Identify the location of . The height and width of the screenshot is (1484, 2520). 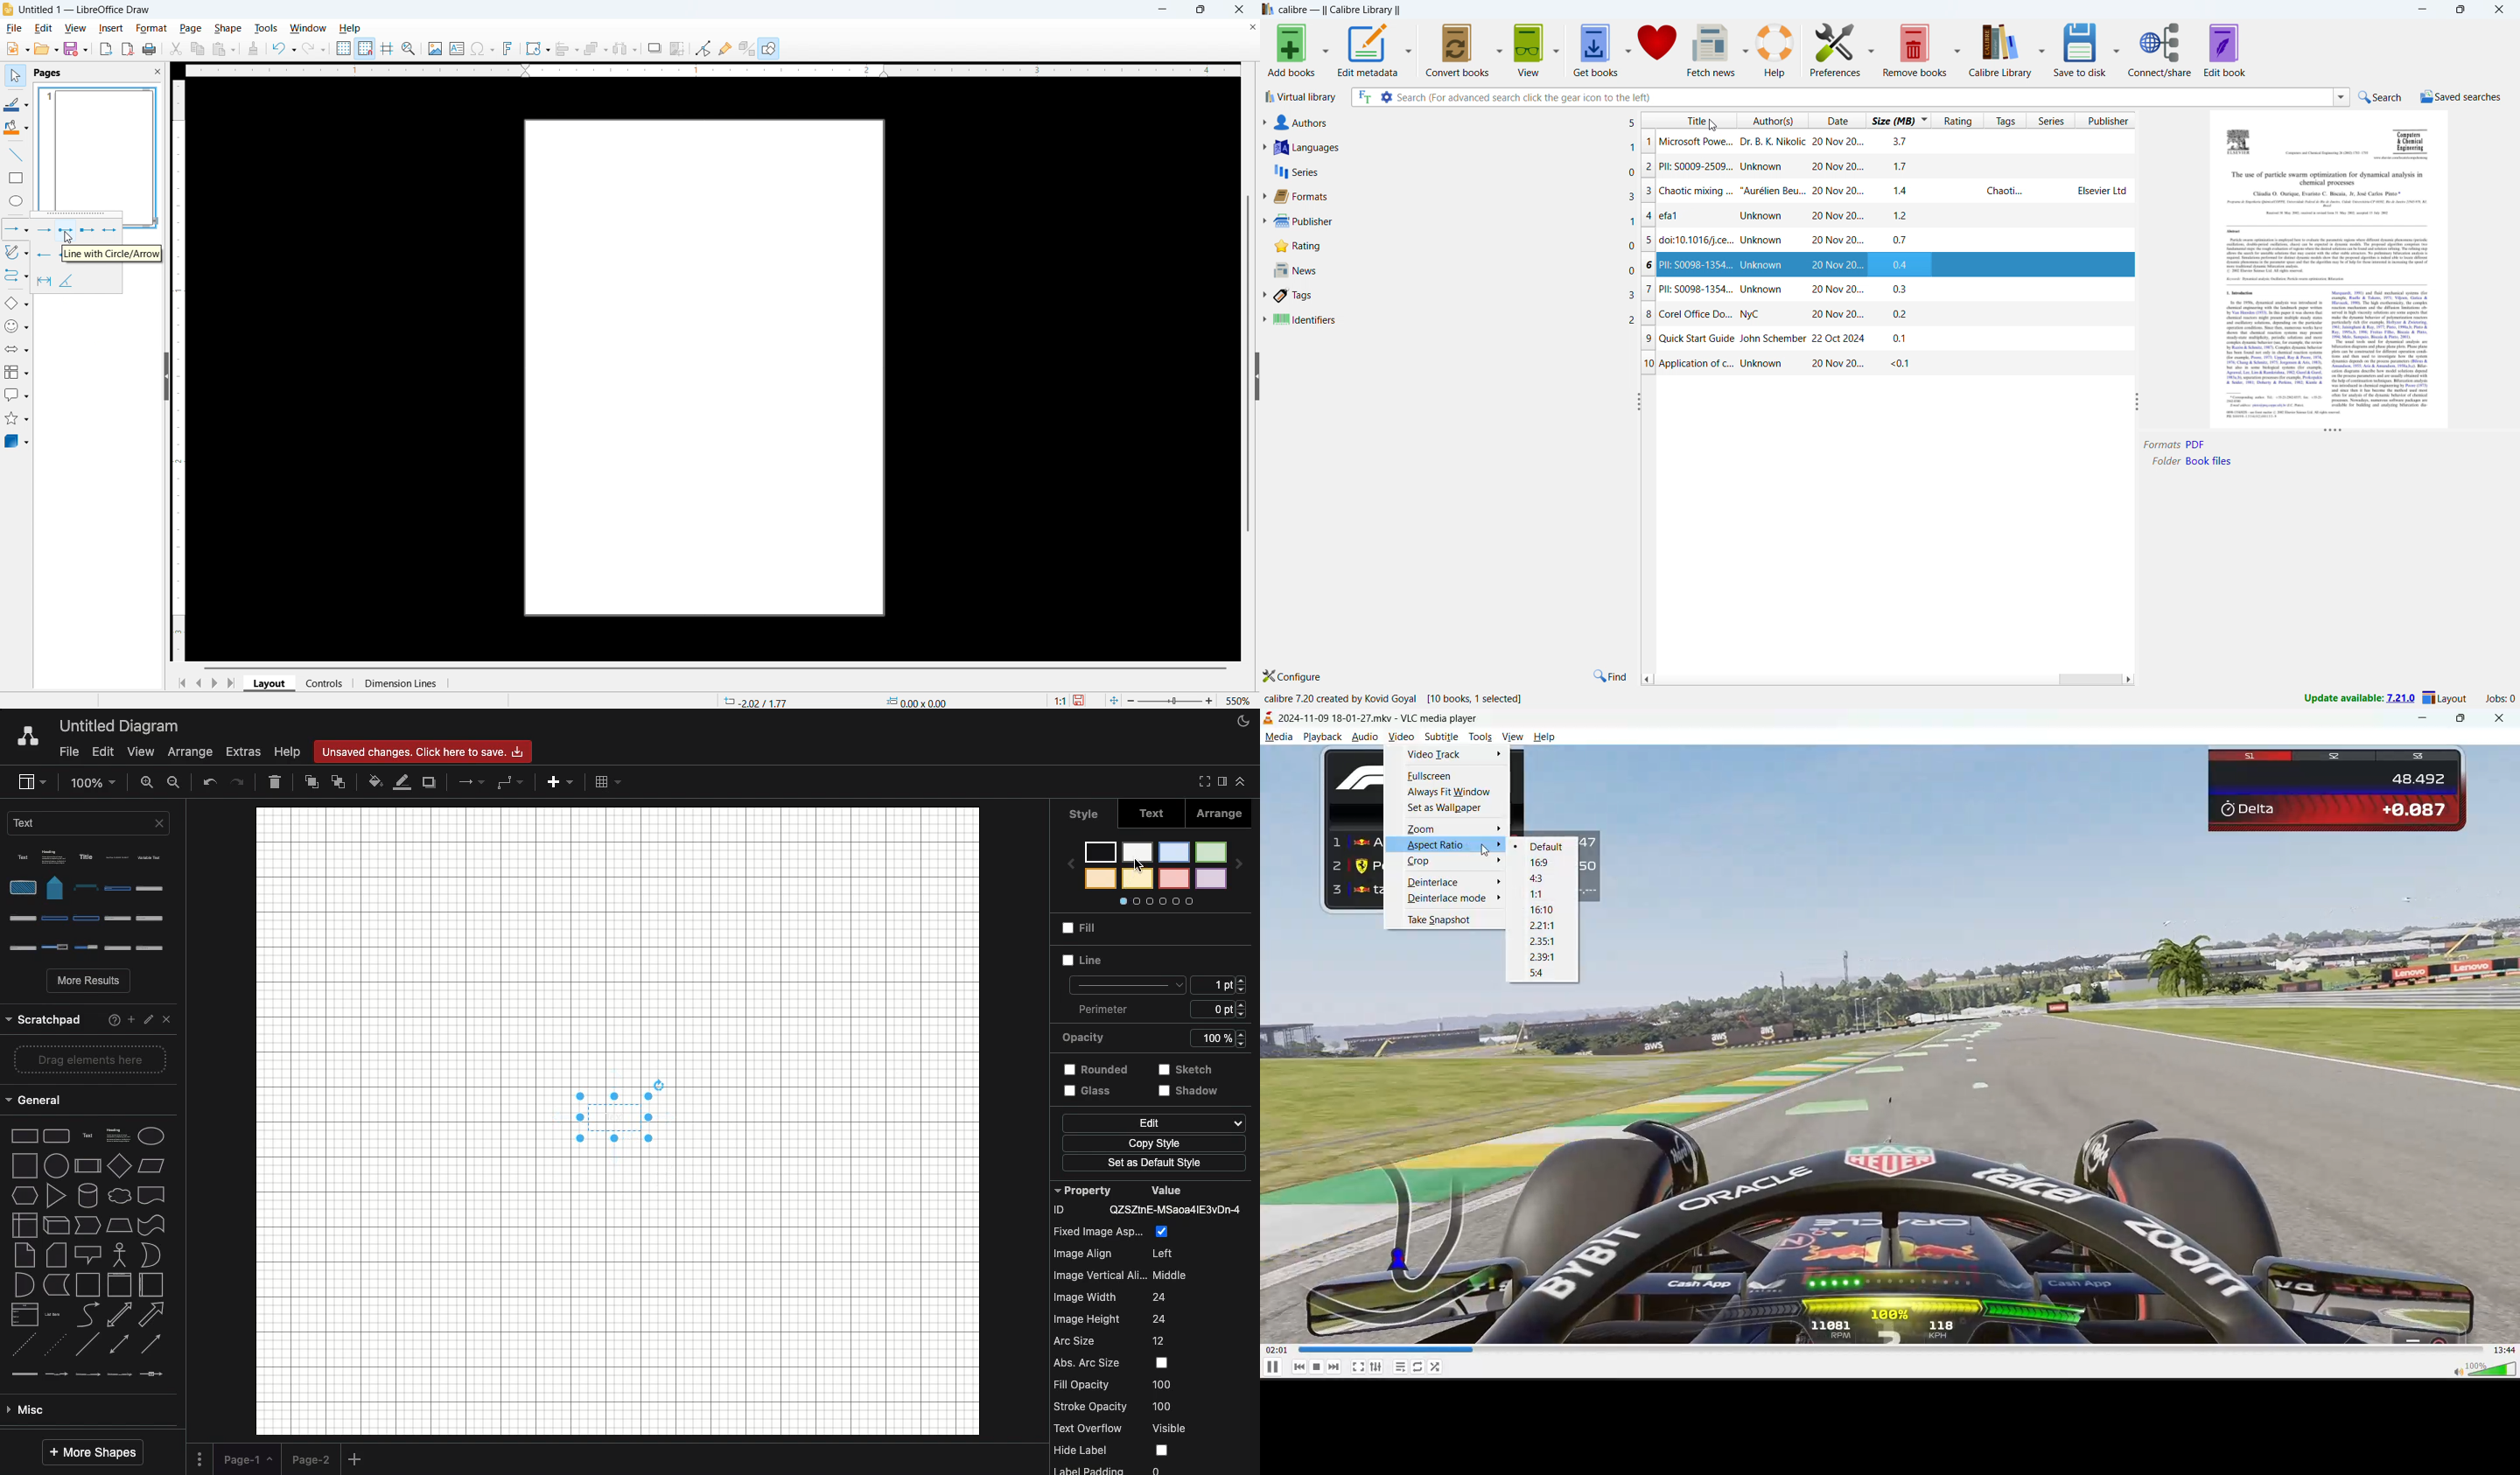
(2329, 153).